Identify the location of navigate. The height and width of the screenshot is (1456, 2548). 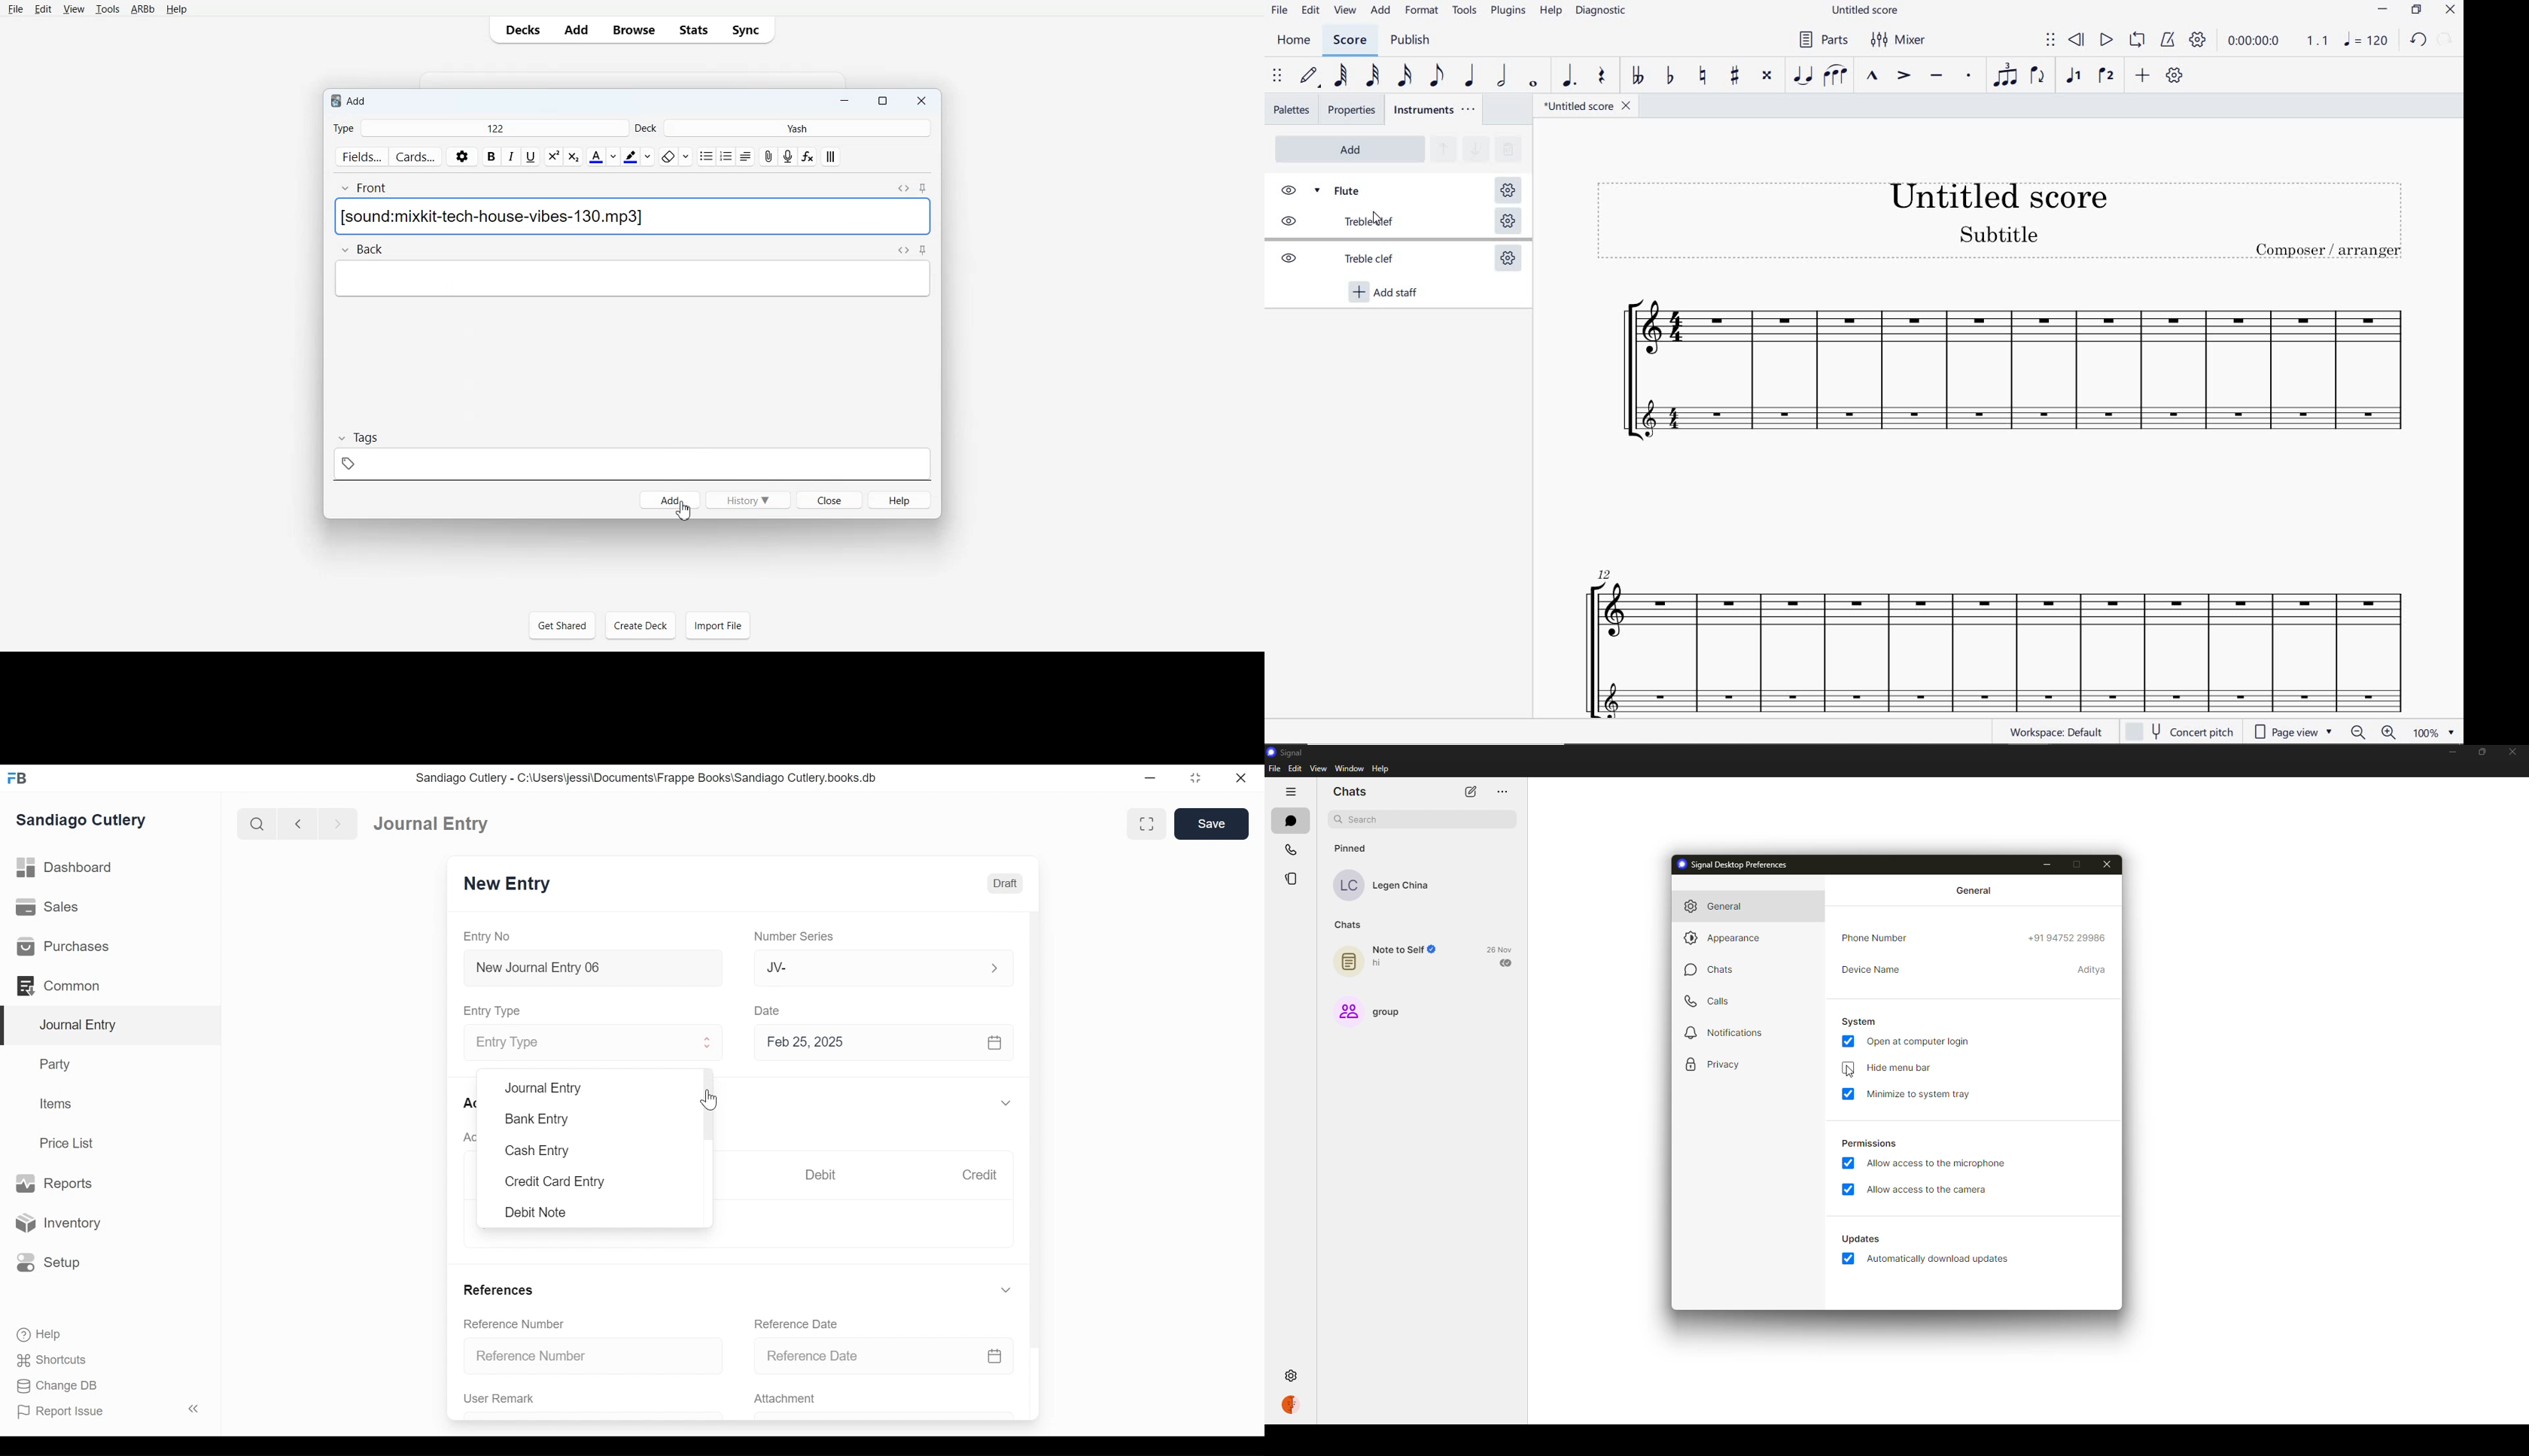
(913, 185).